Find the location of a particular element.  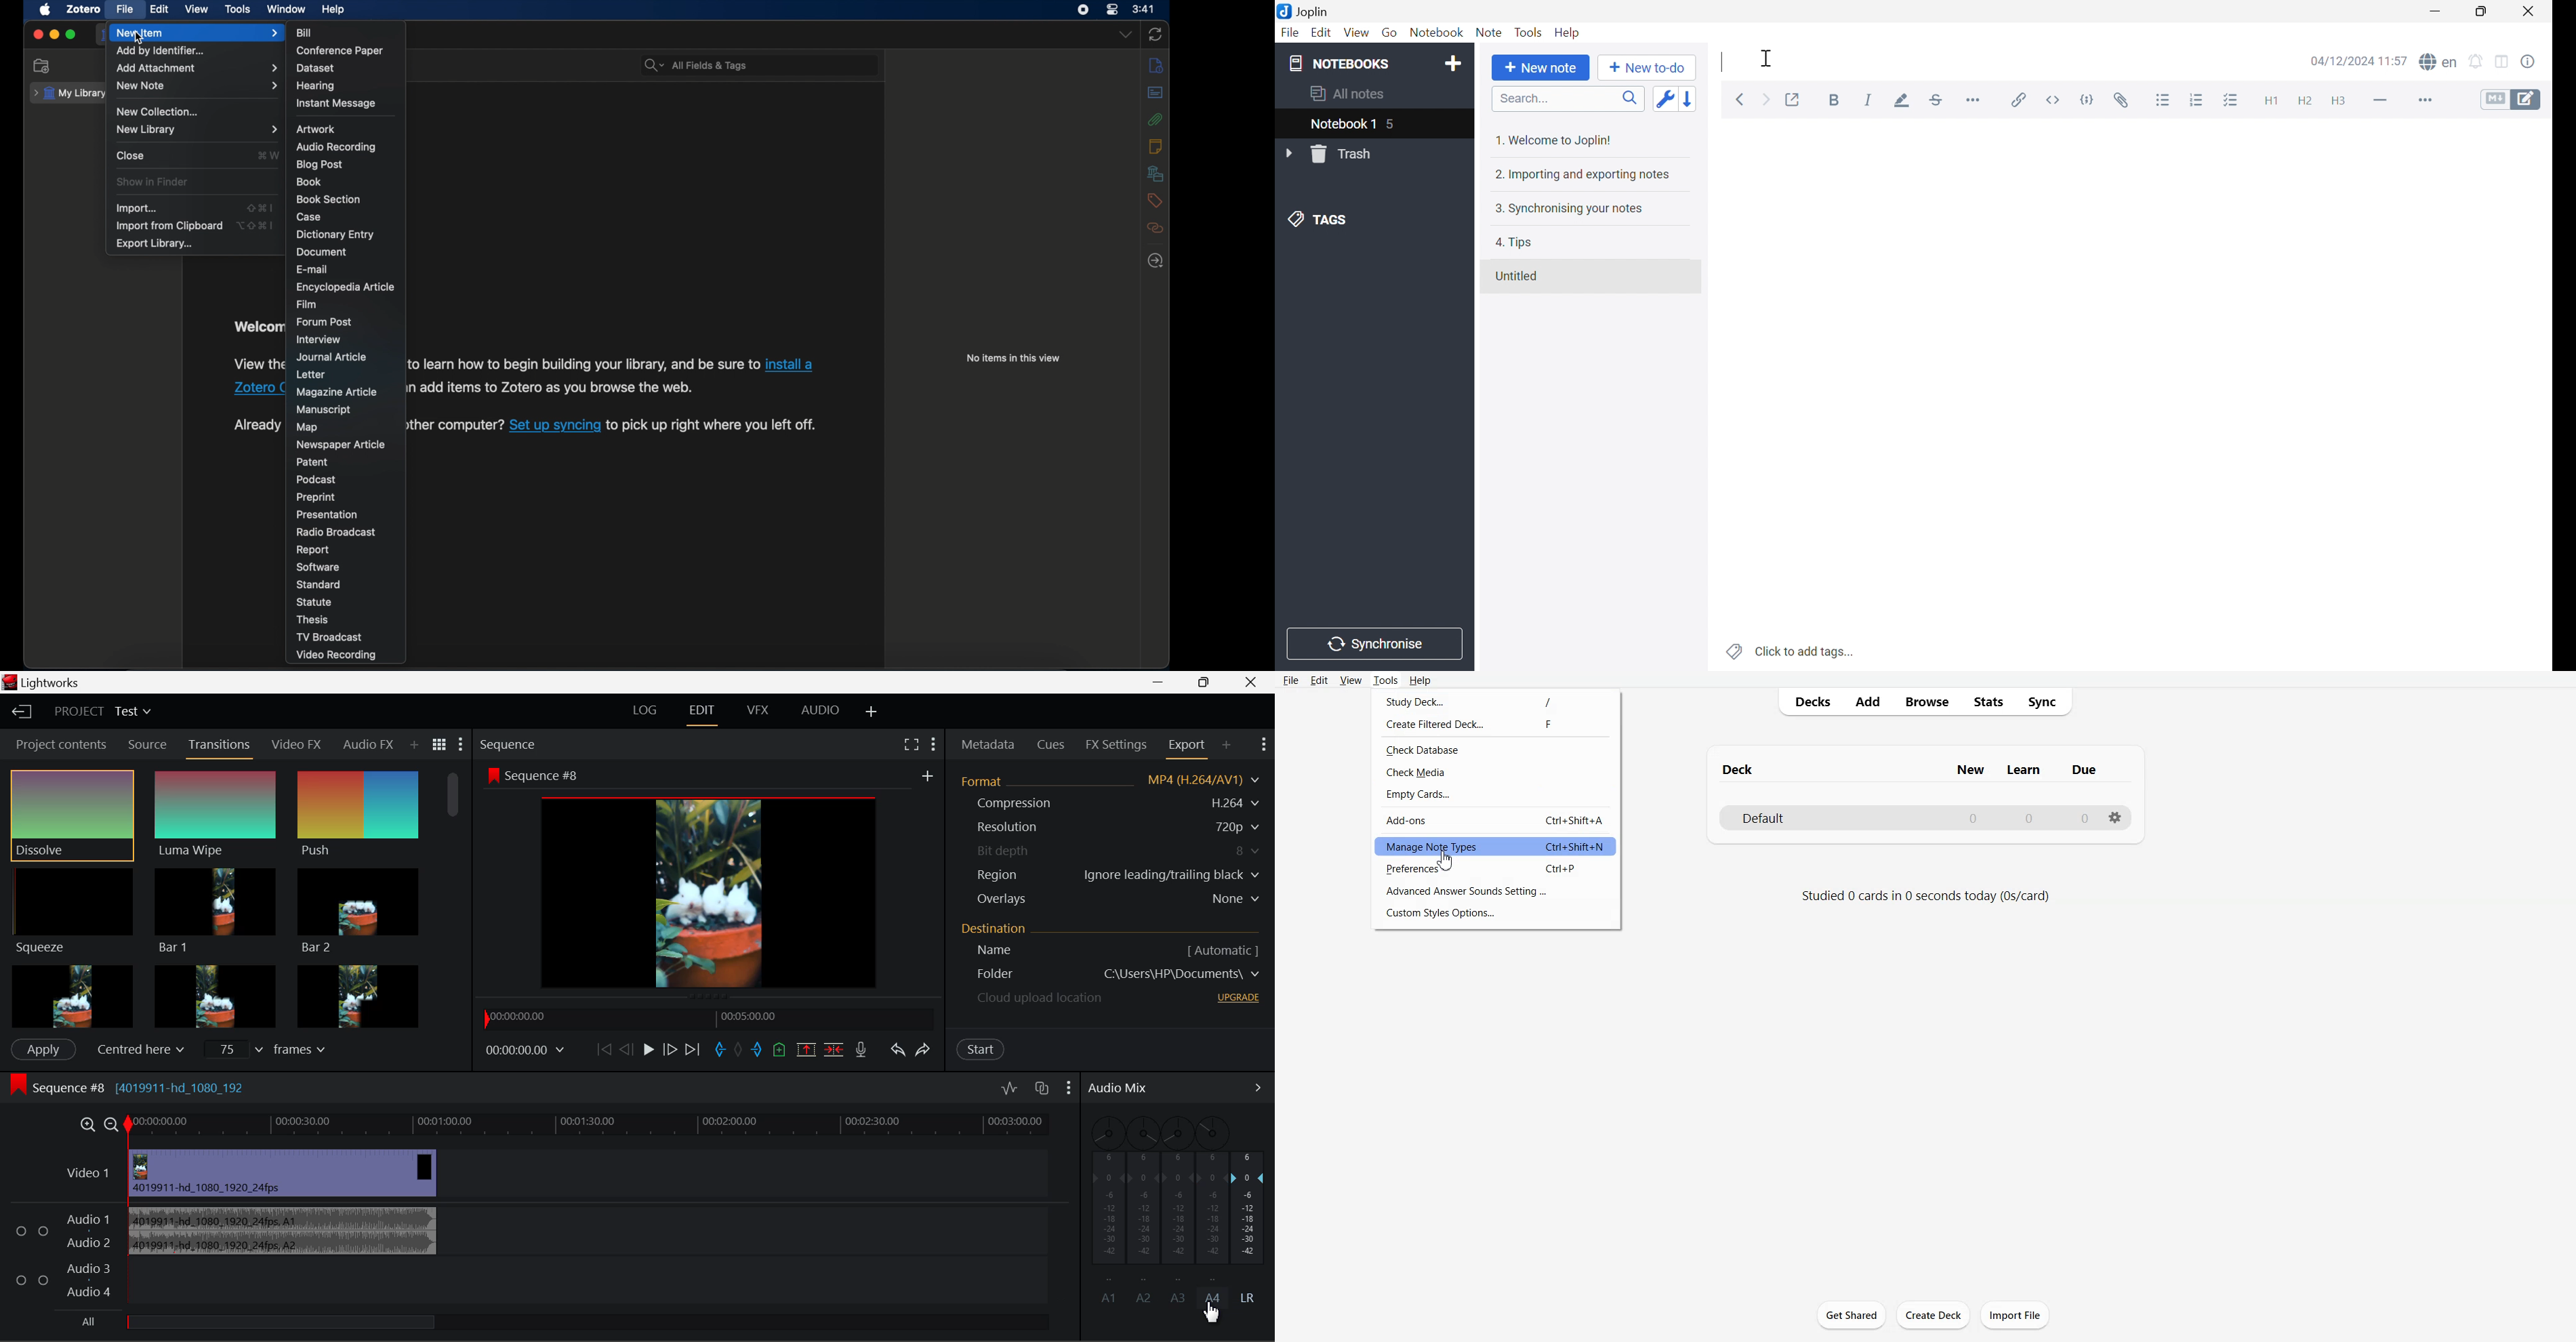

new library is located at coordinates (198, 129).